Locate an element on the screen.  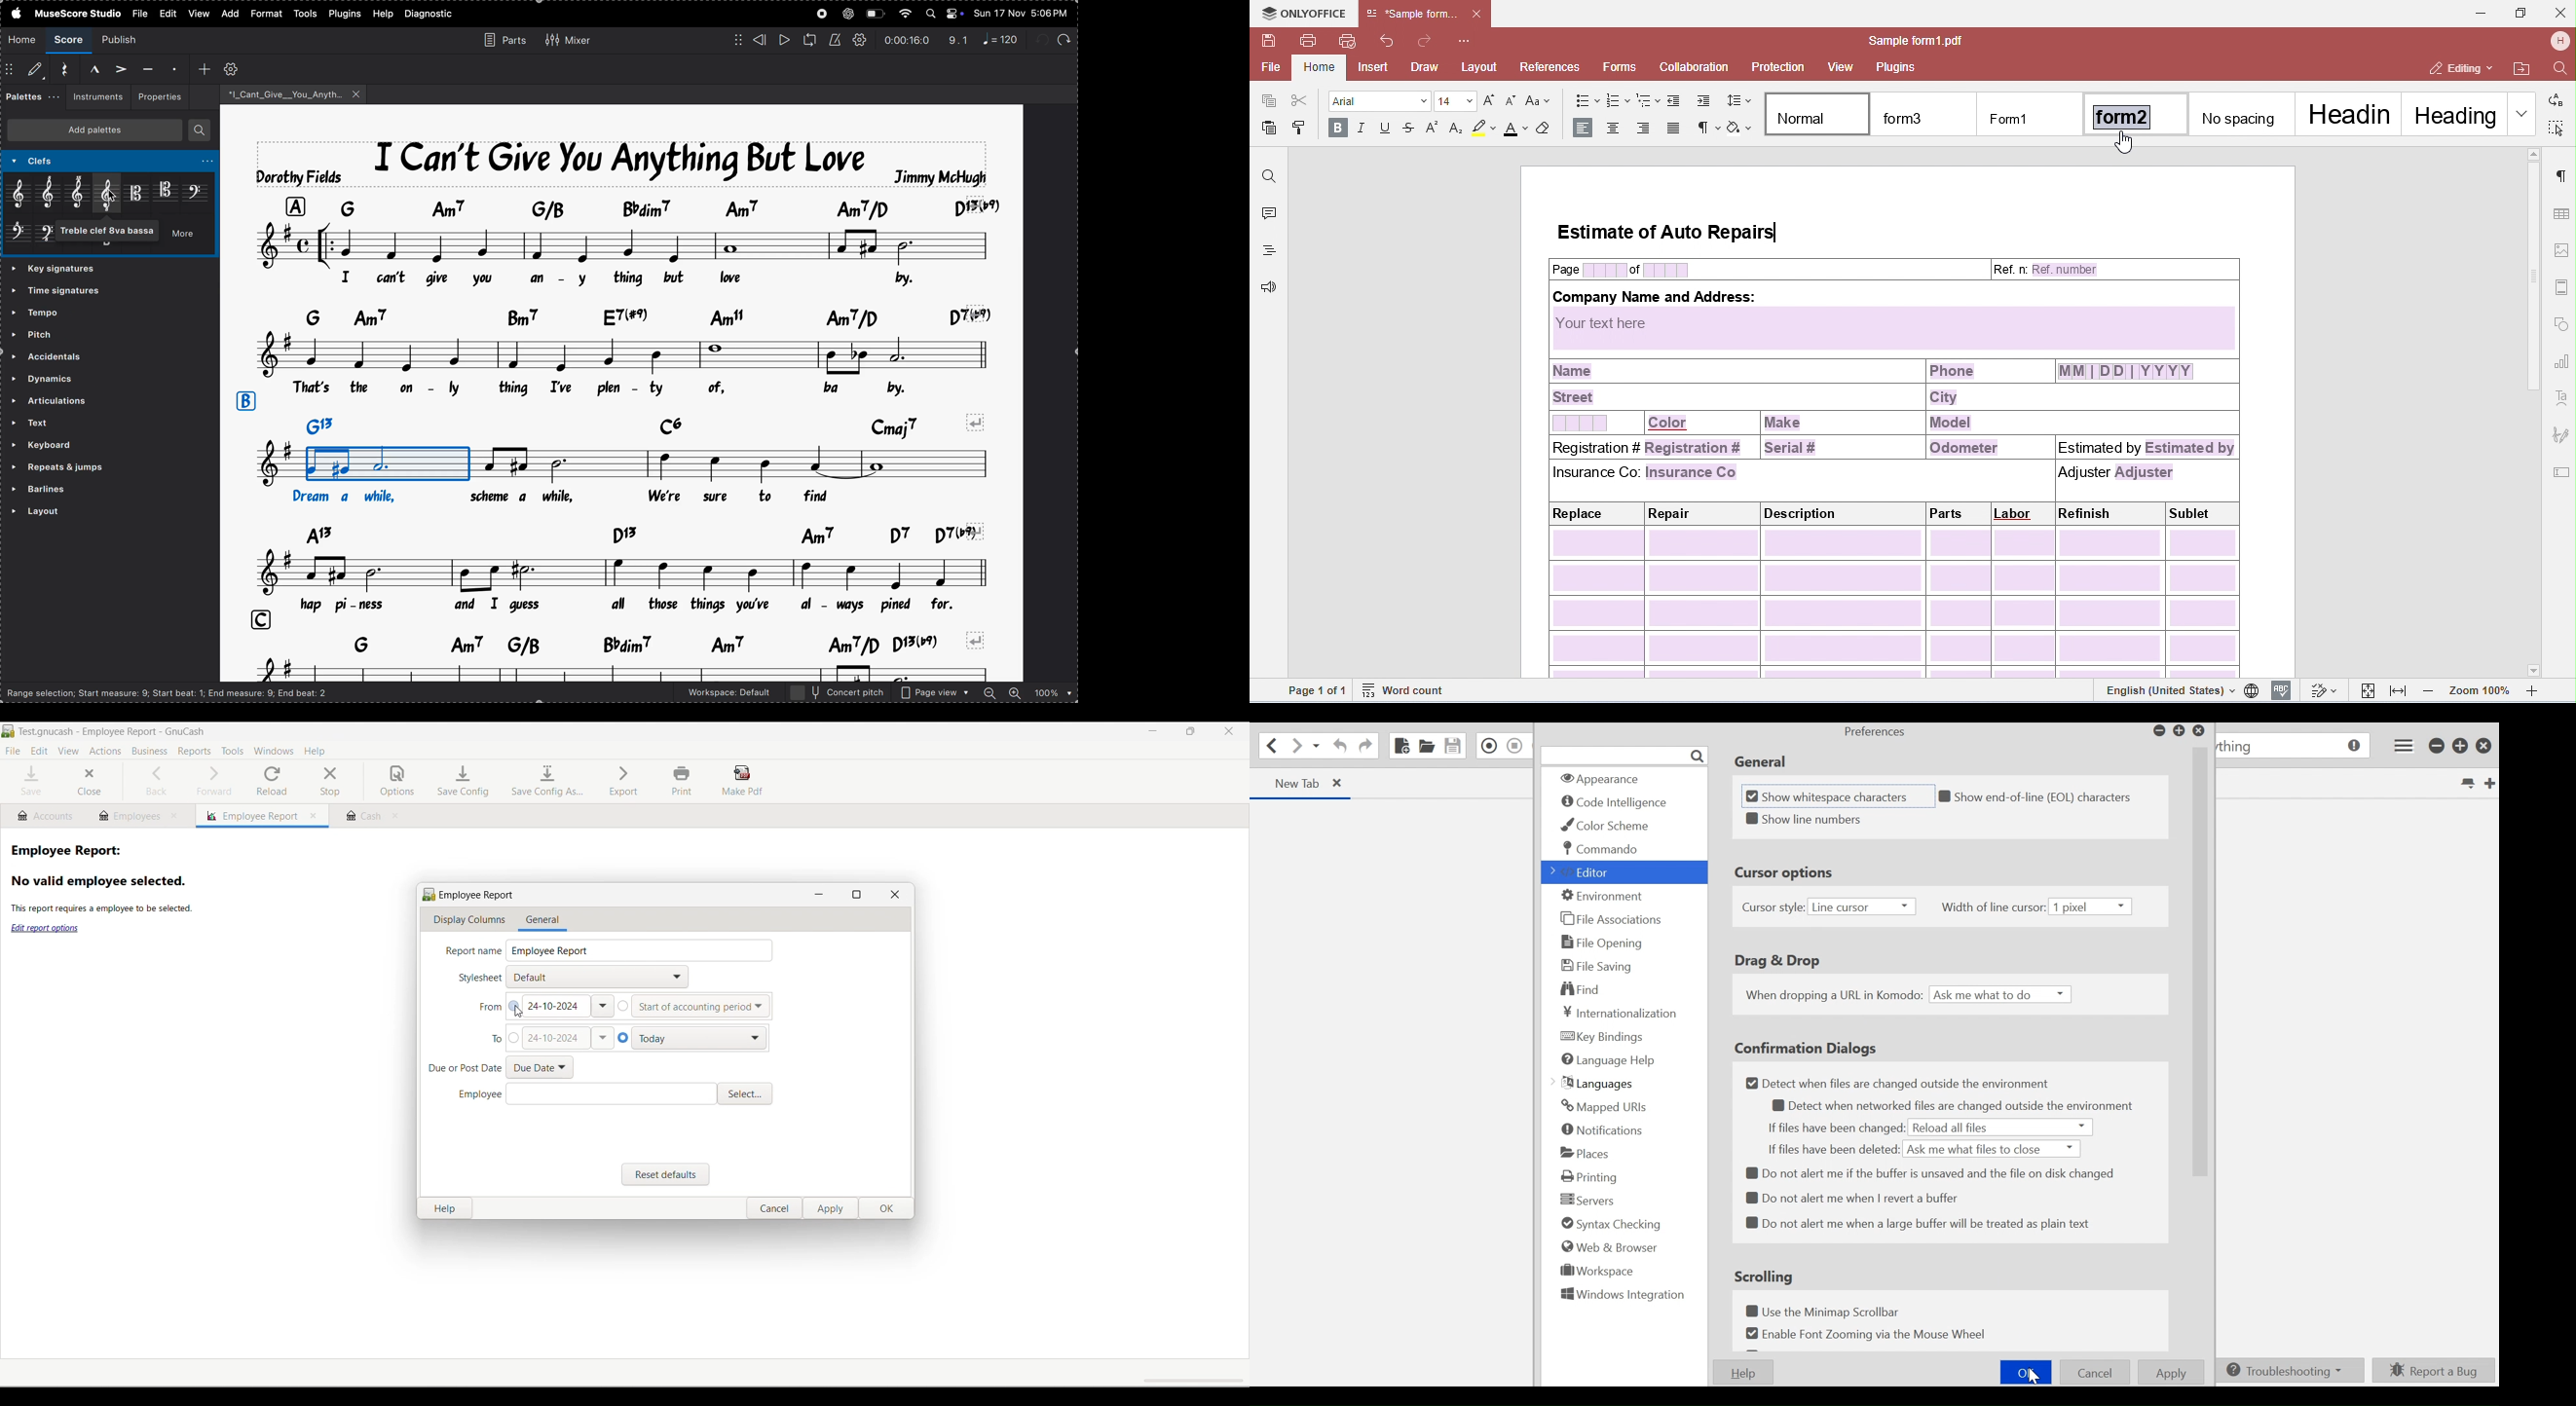
concert pitch is located at coordinates (838, 692).